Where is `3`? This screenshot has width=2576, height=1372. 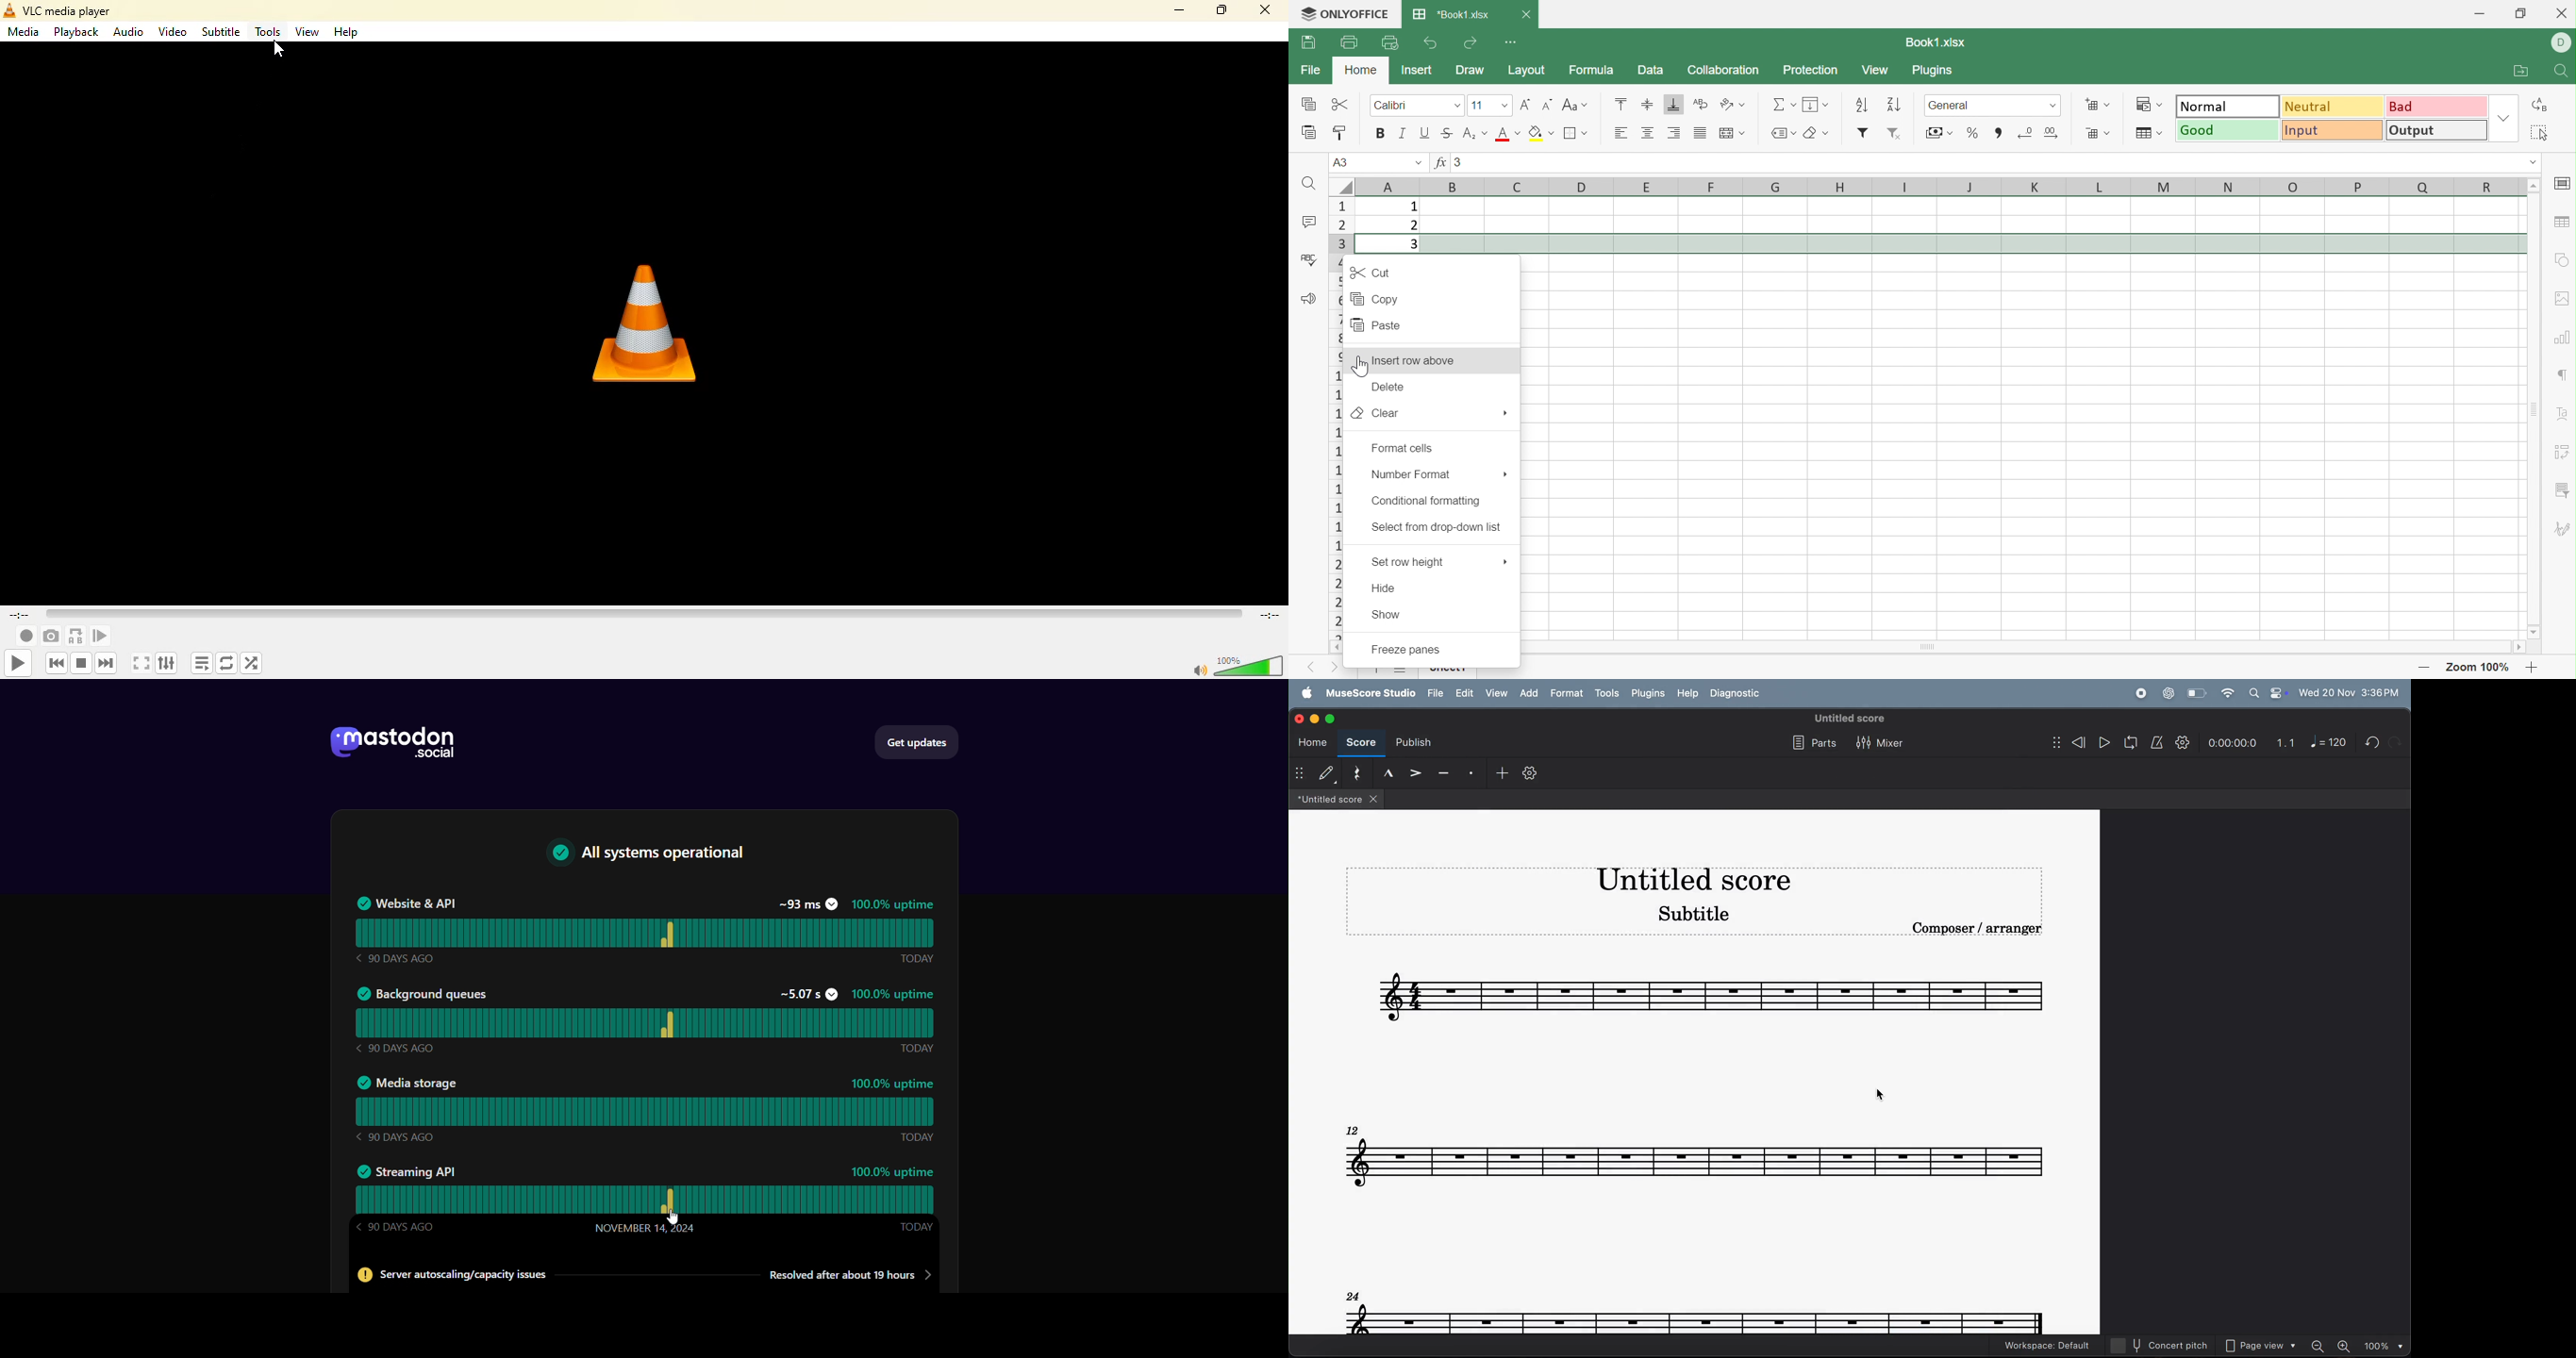
3 is located at coordinates (1414, 245).